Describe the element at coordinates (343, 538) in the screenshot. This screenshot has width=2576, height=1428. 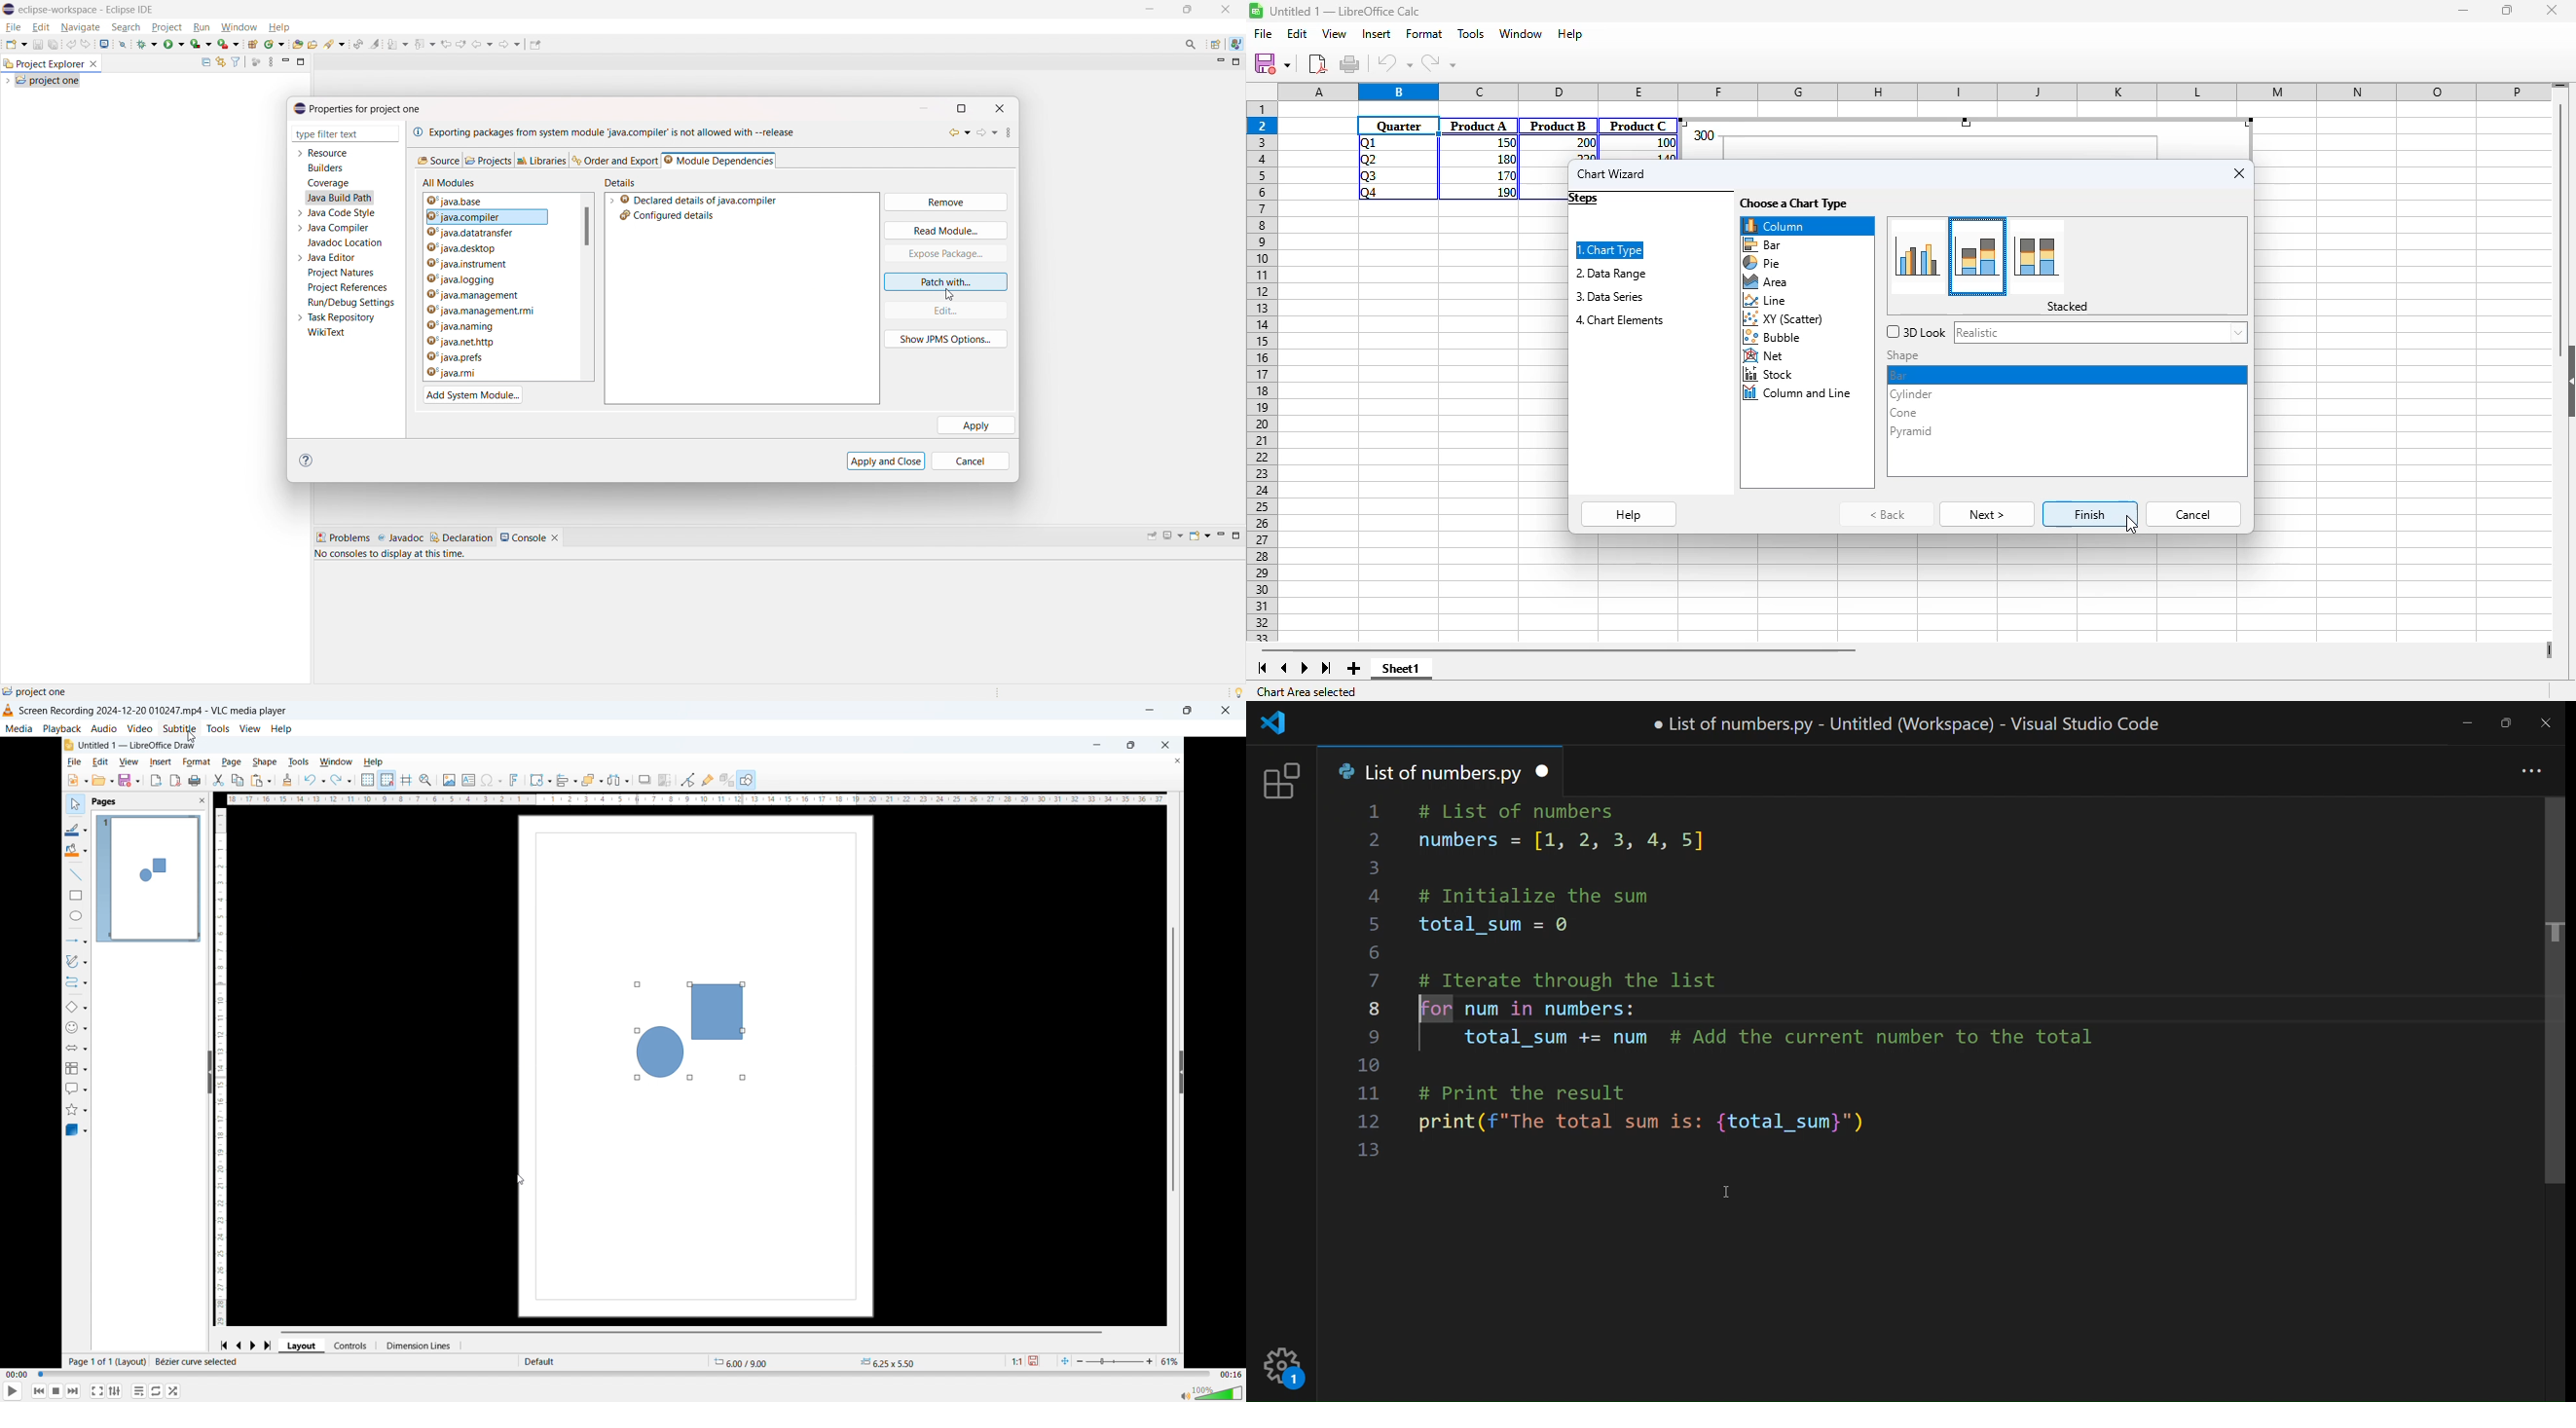
I see `problems` at that location.